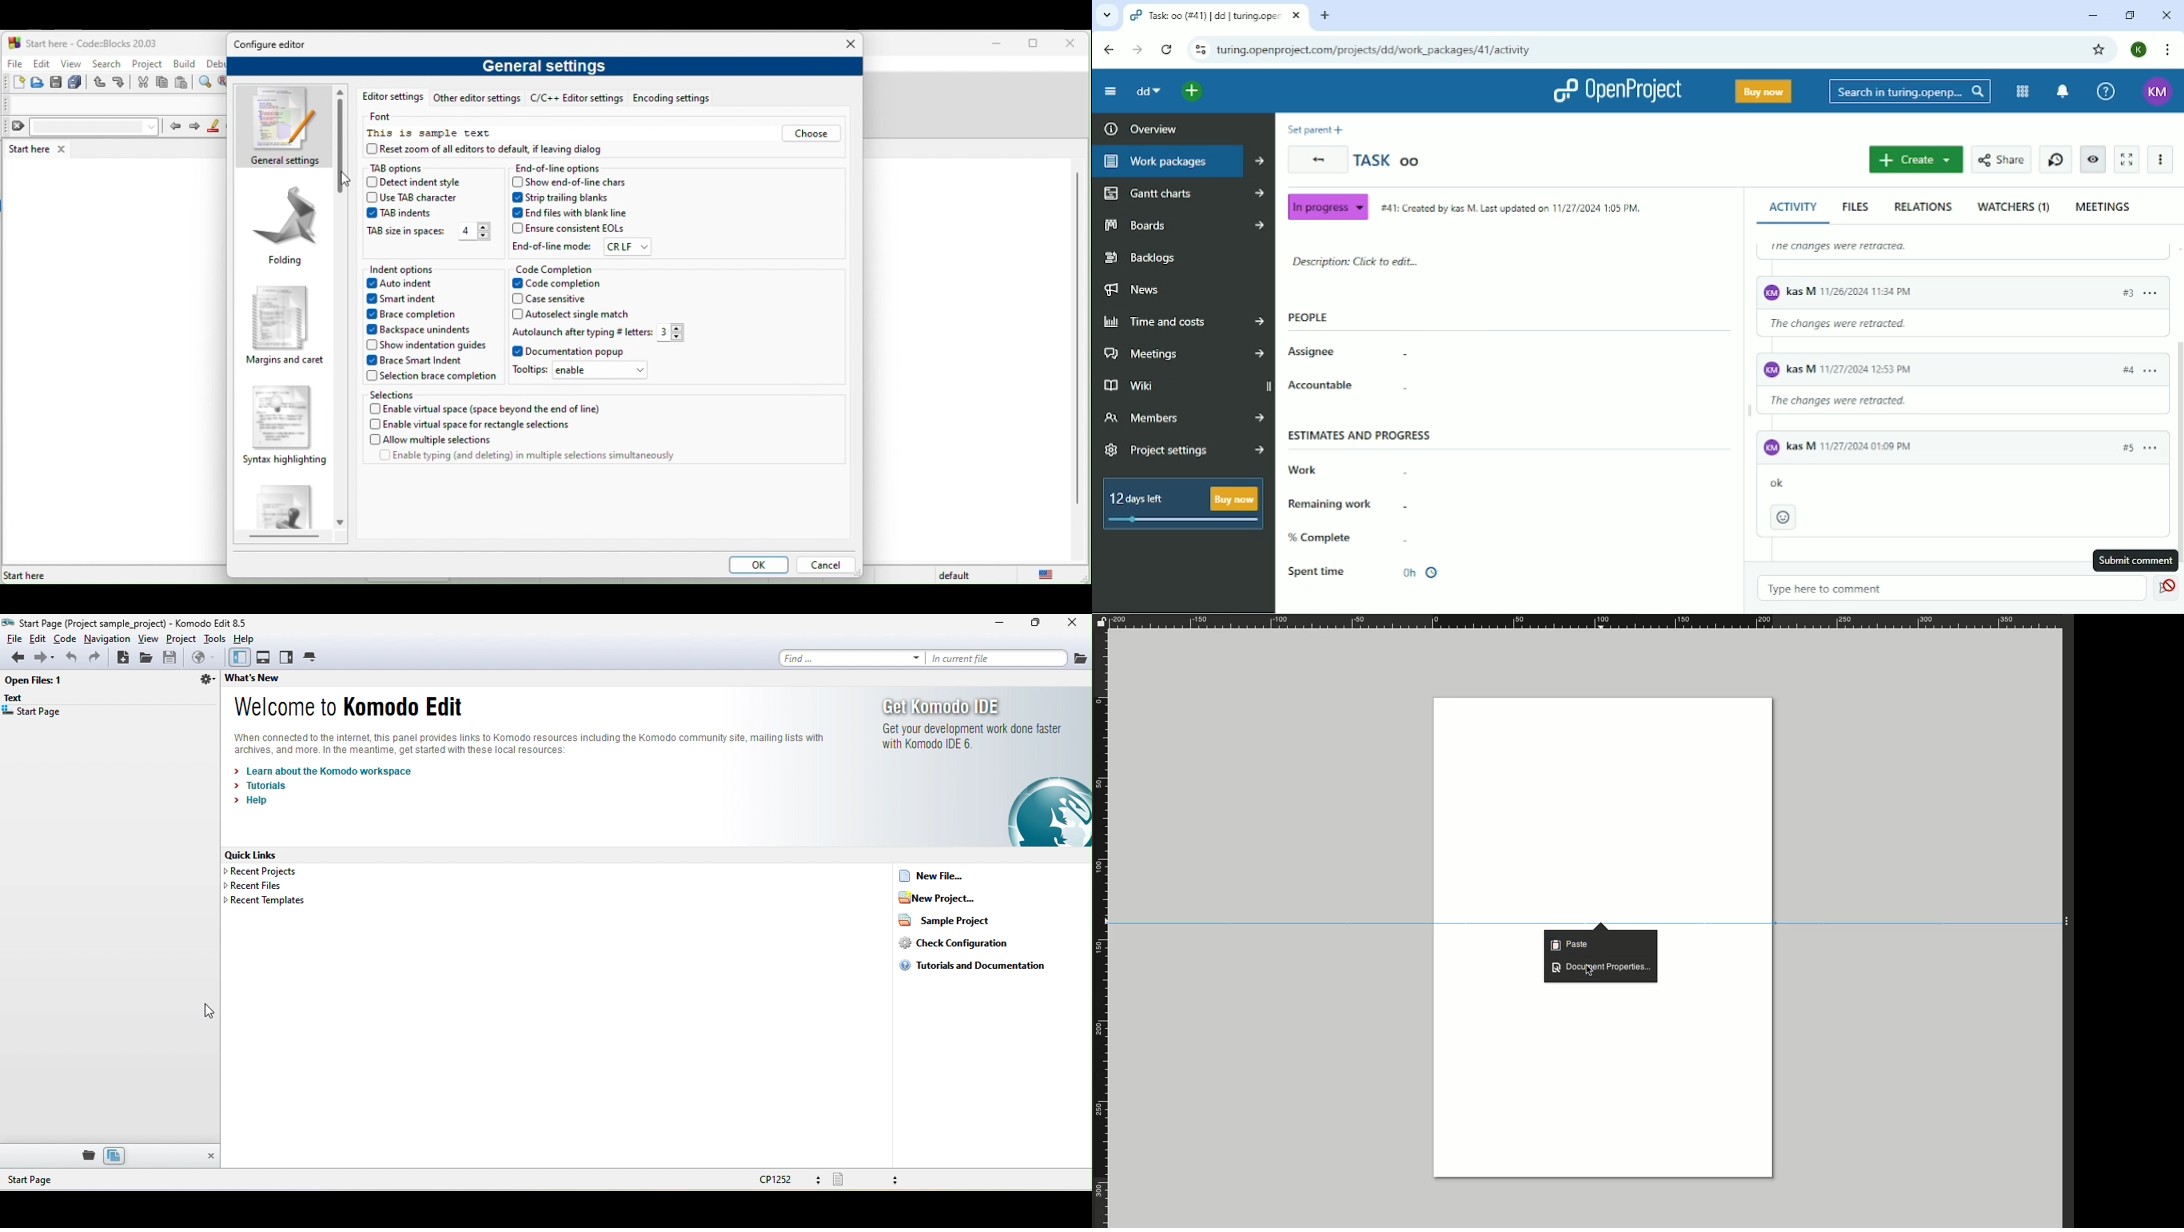  What do you see at coordinates (409, 300) in the screenshot?
I see `smart indent` at bounding box center [409, 300].